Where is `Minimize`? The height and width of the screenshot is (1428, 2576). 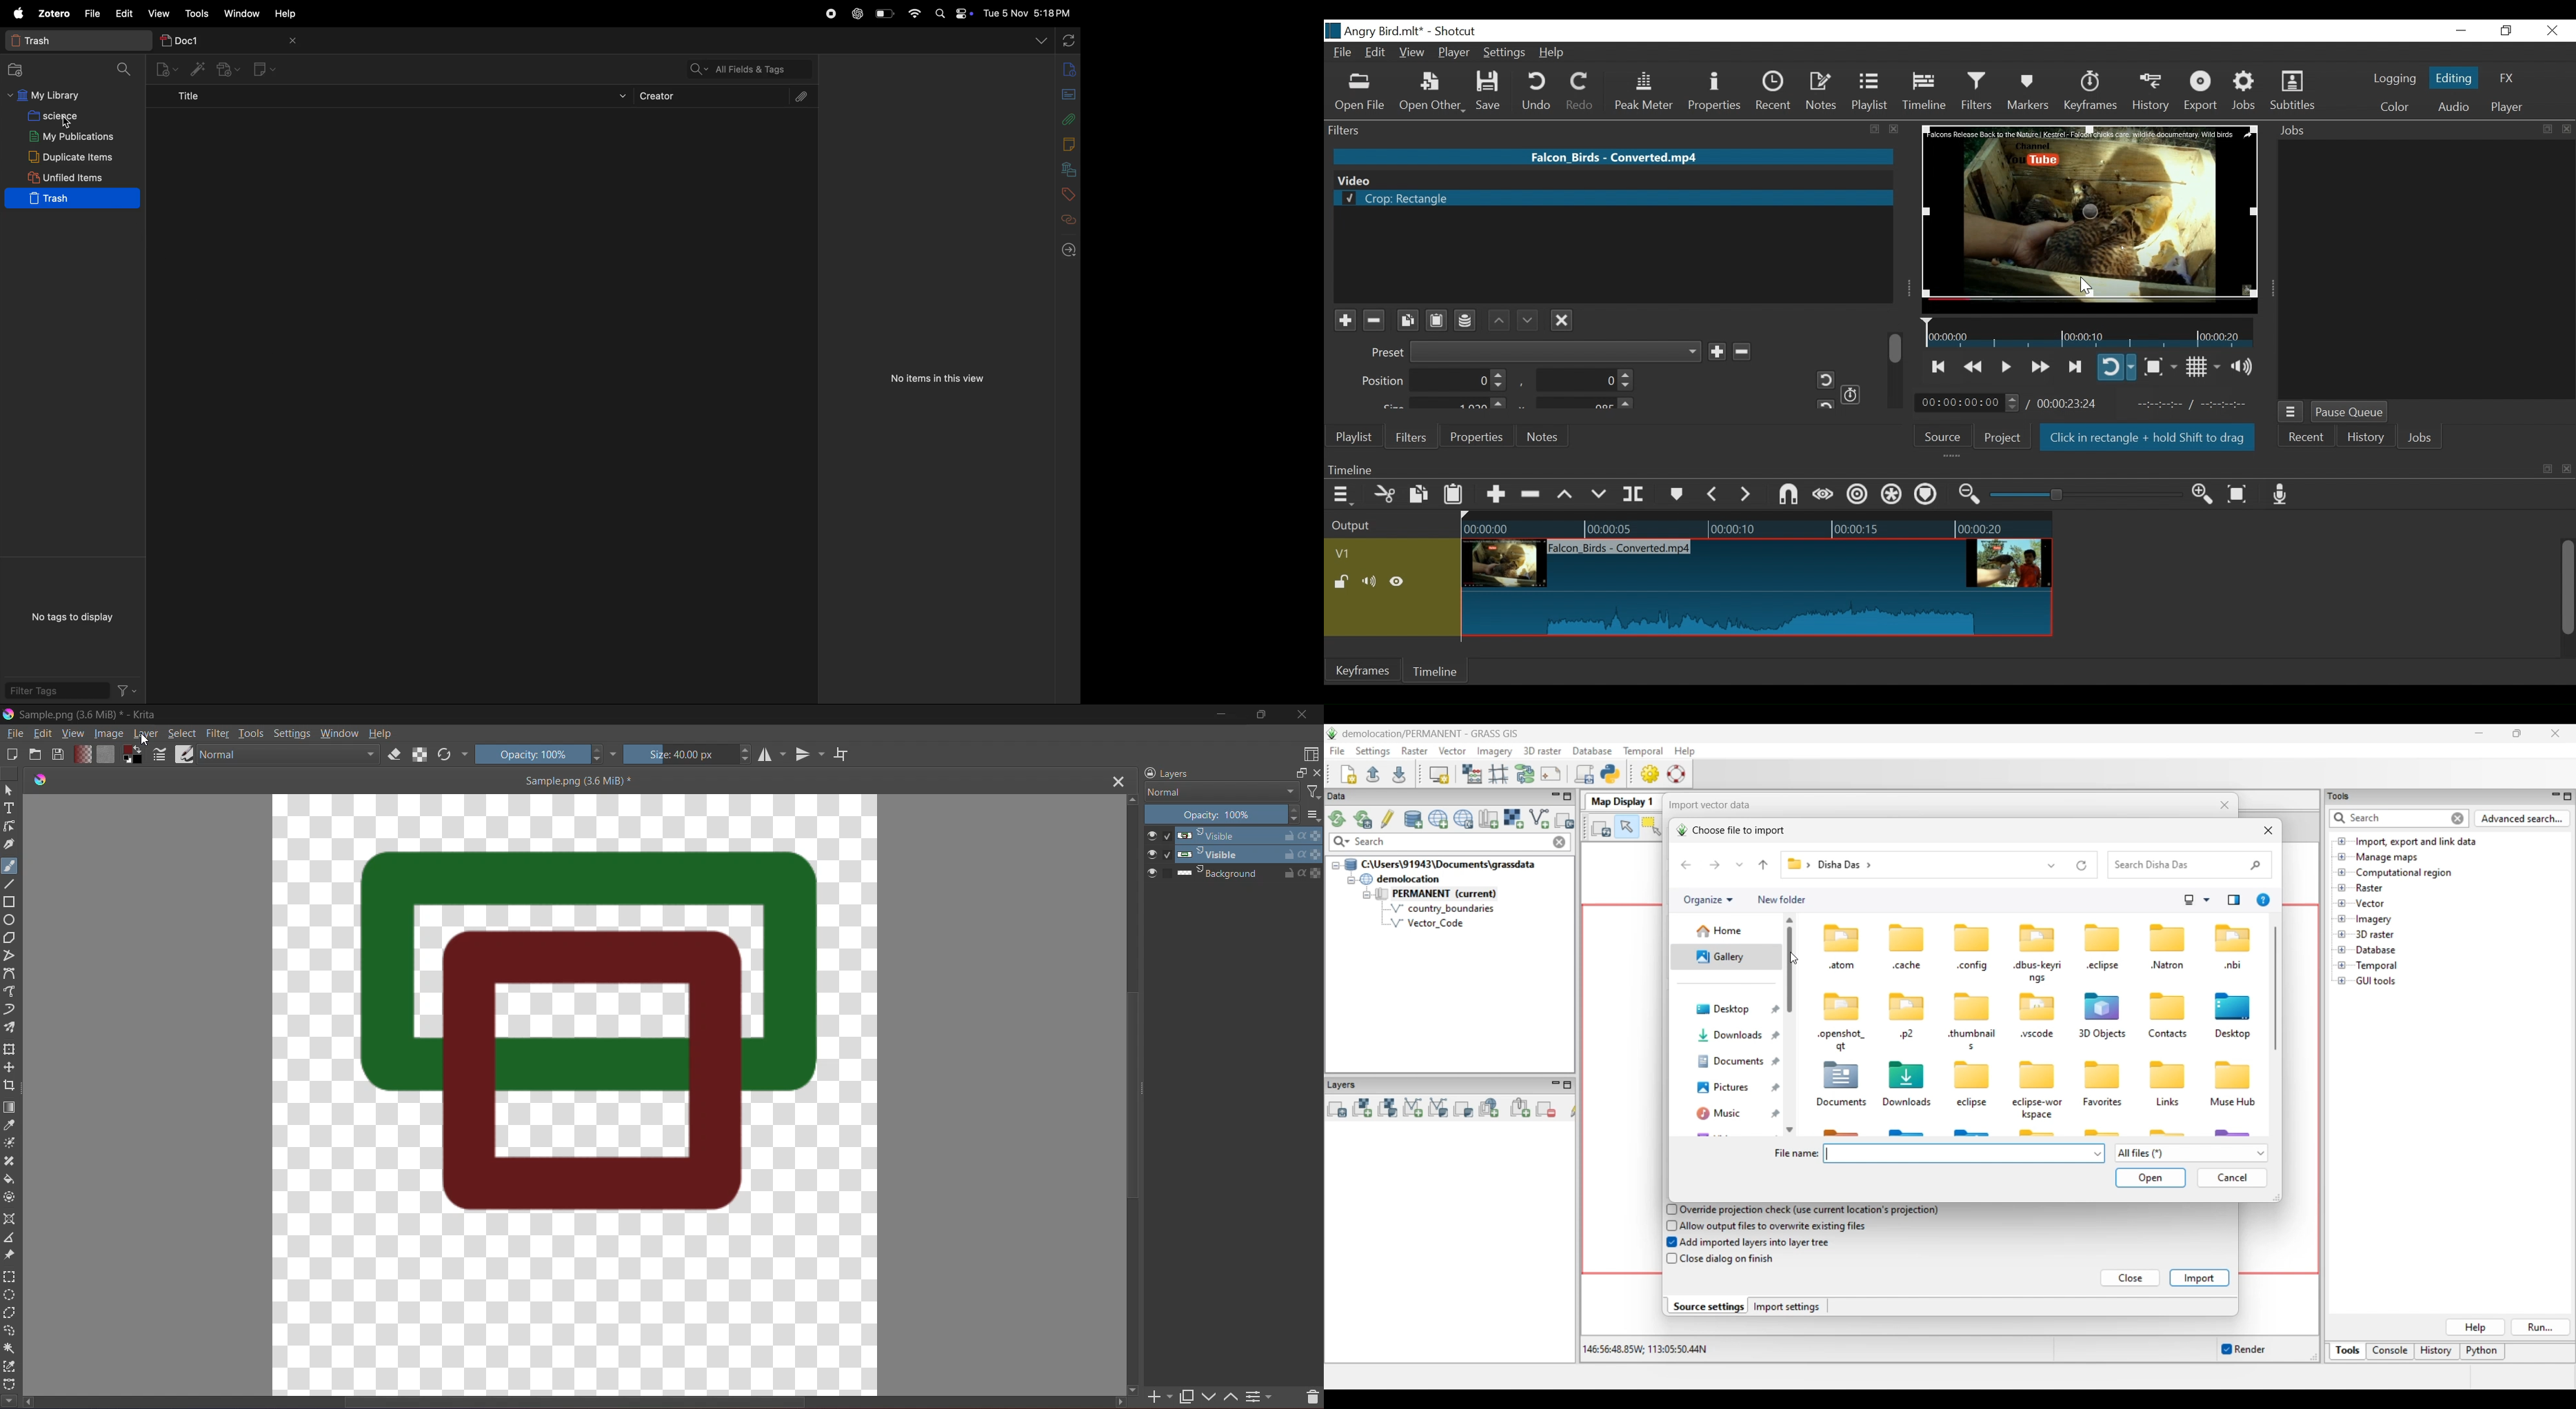 Minimize is located at coordinates (1222, 714).